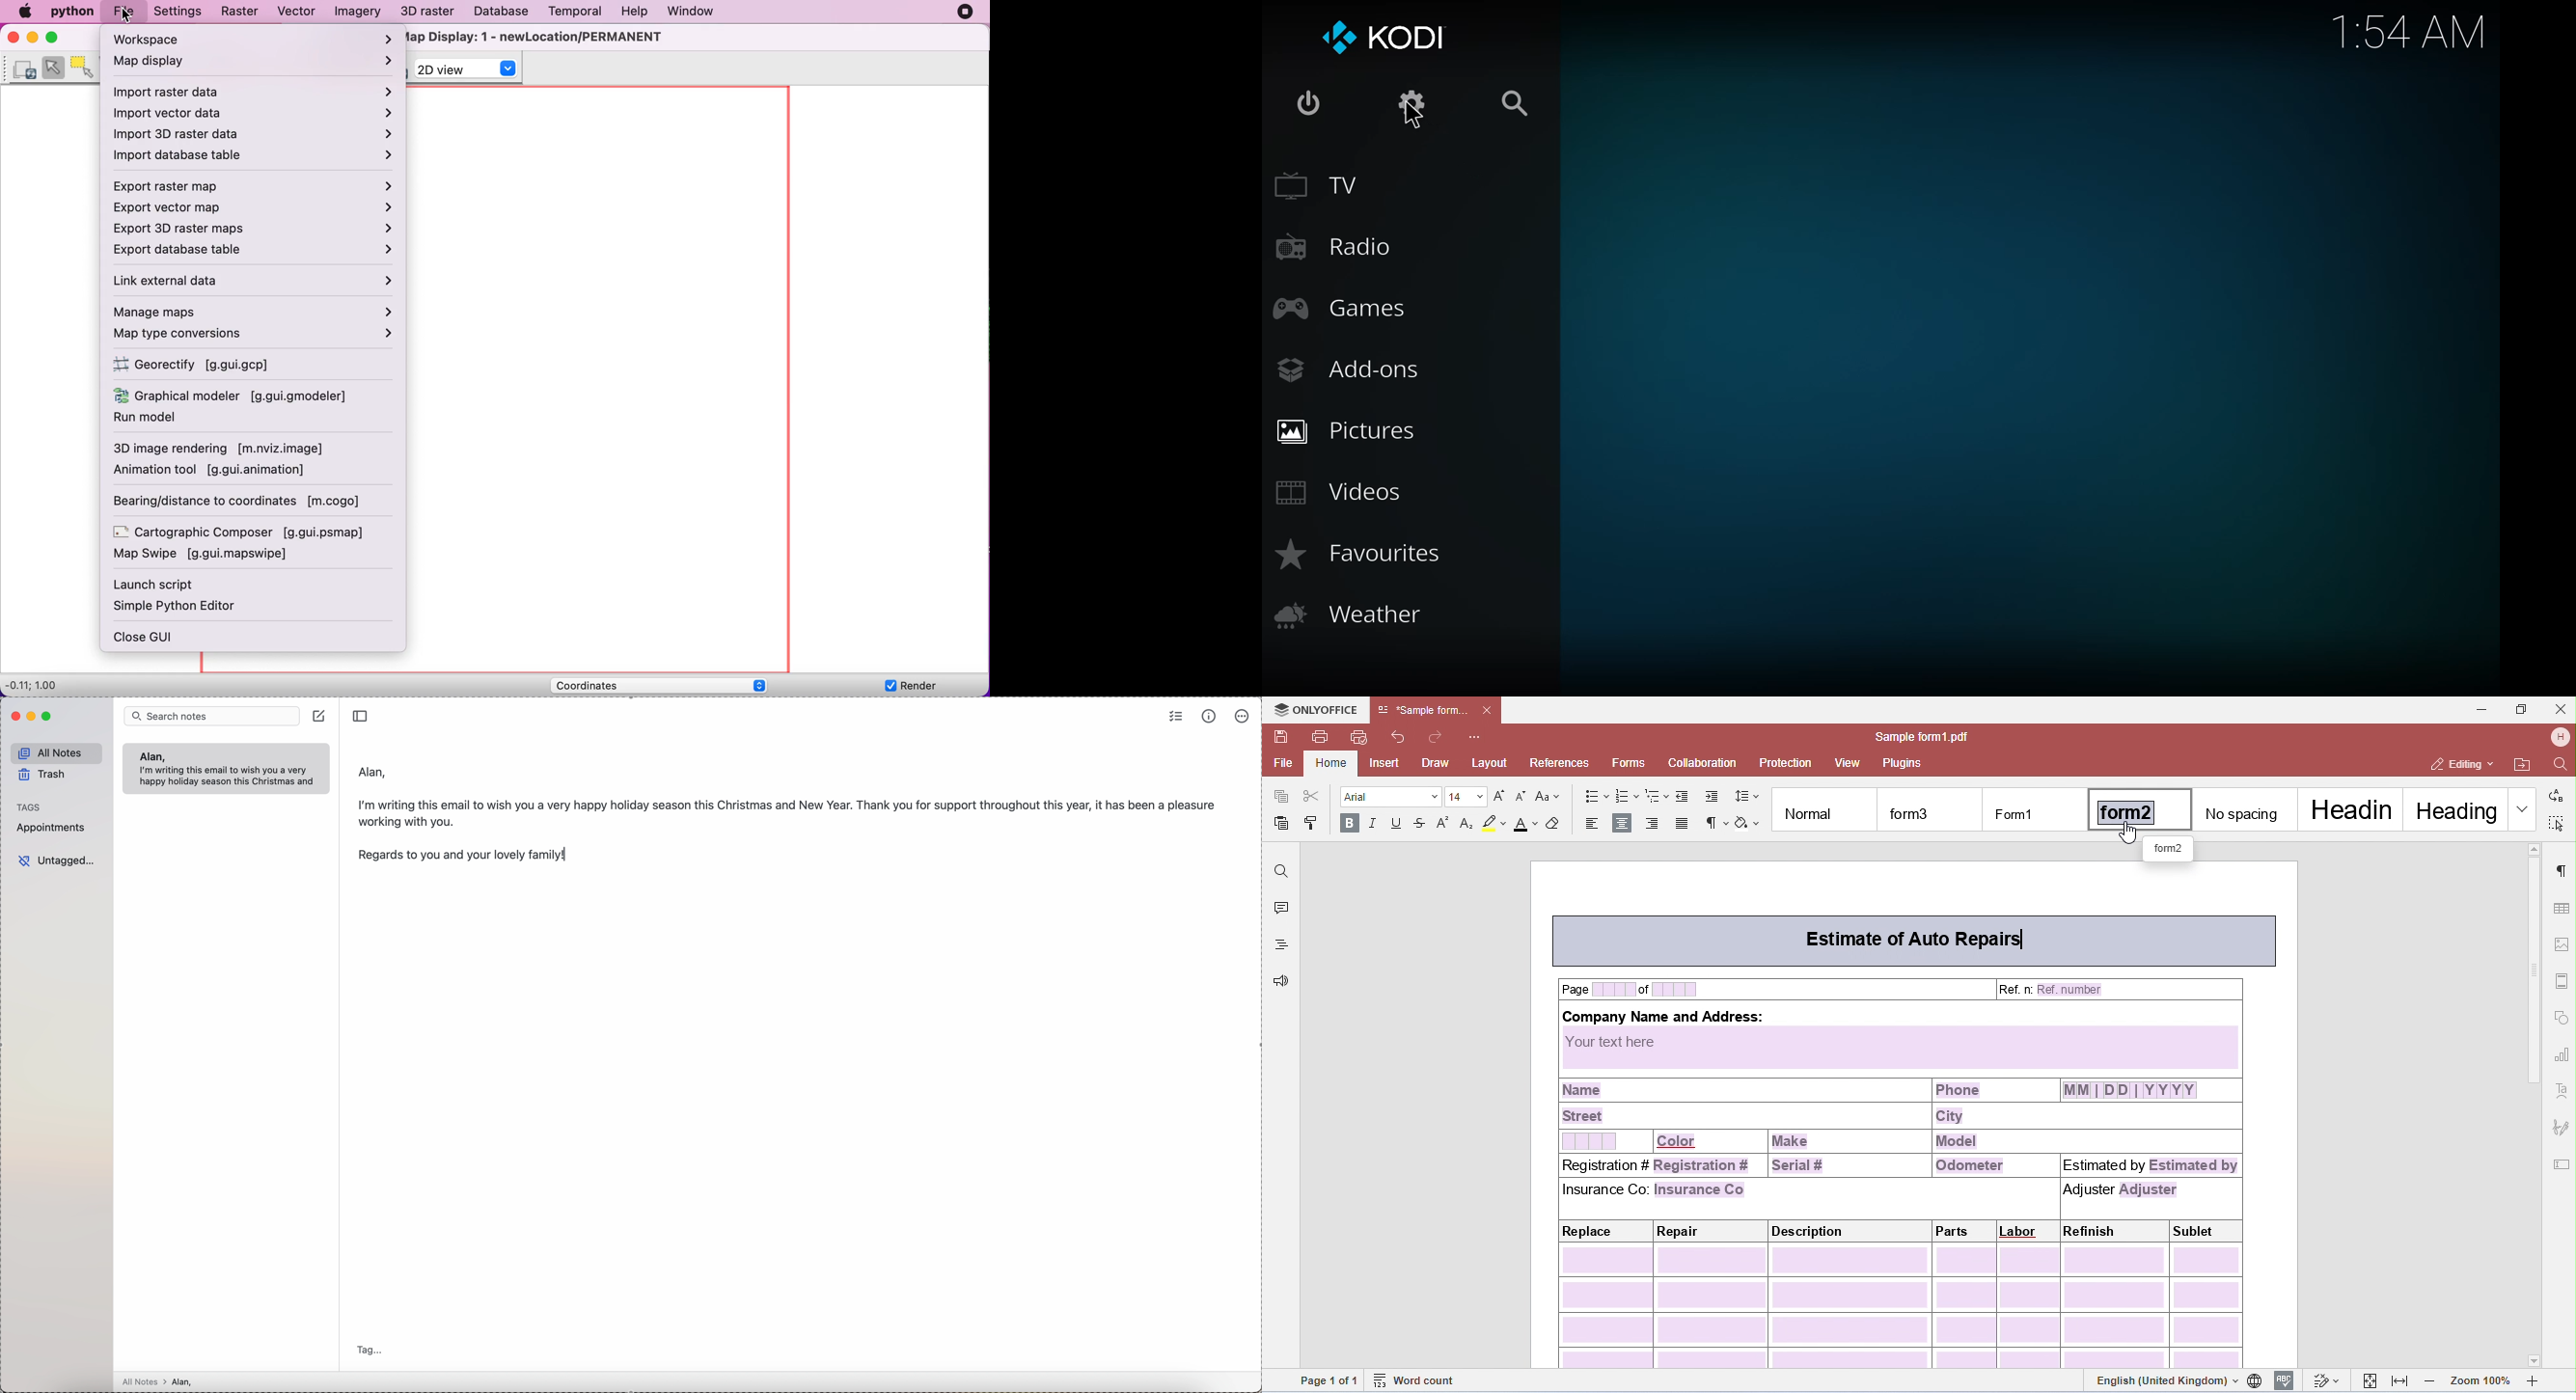 This screenshot has width=2576, height=1400. What do you see at coordinates (1515, 101) in the screenshot?
I see `search` at bounding box center [1515, 101].